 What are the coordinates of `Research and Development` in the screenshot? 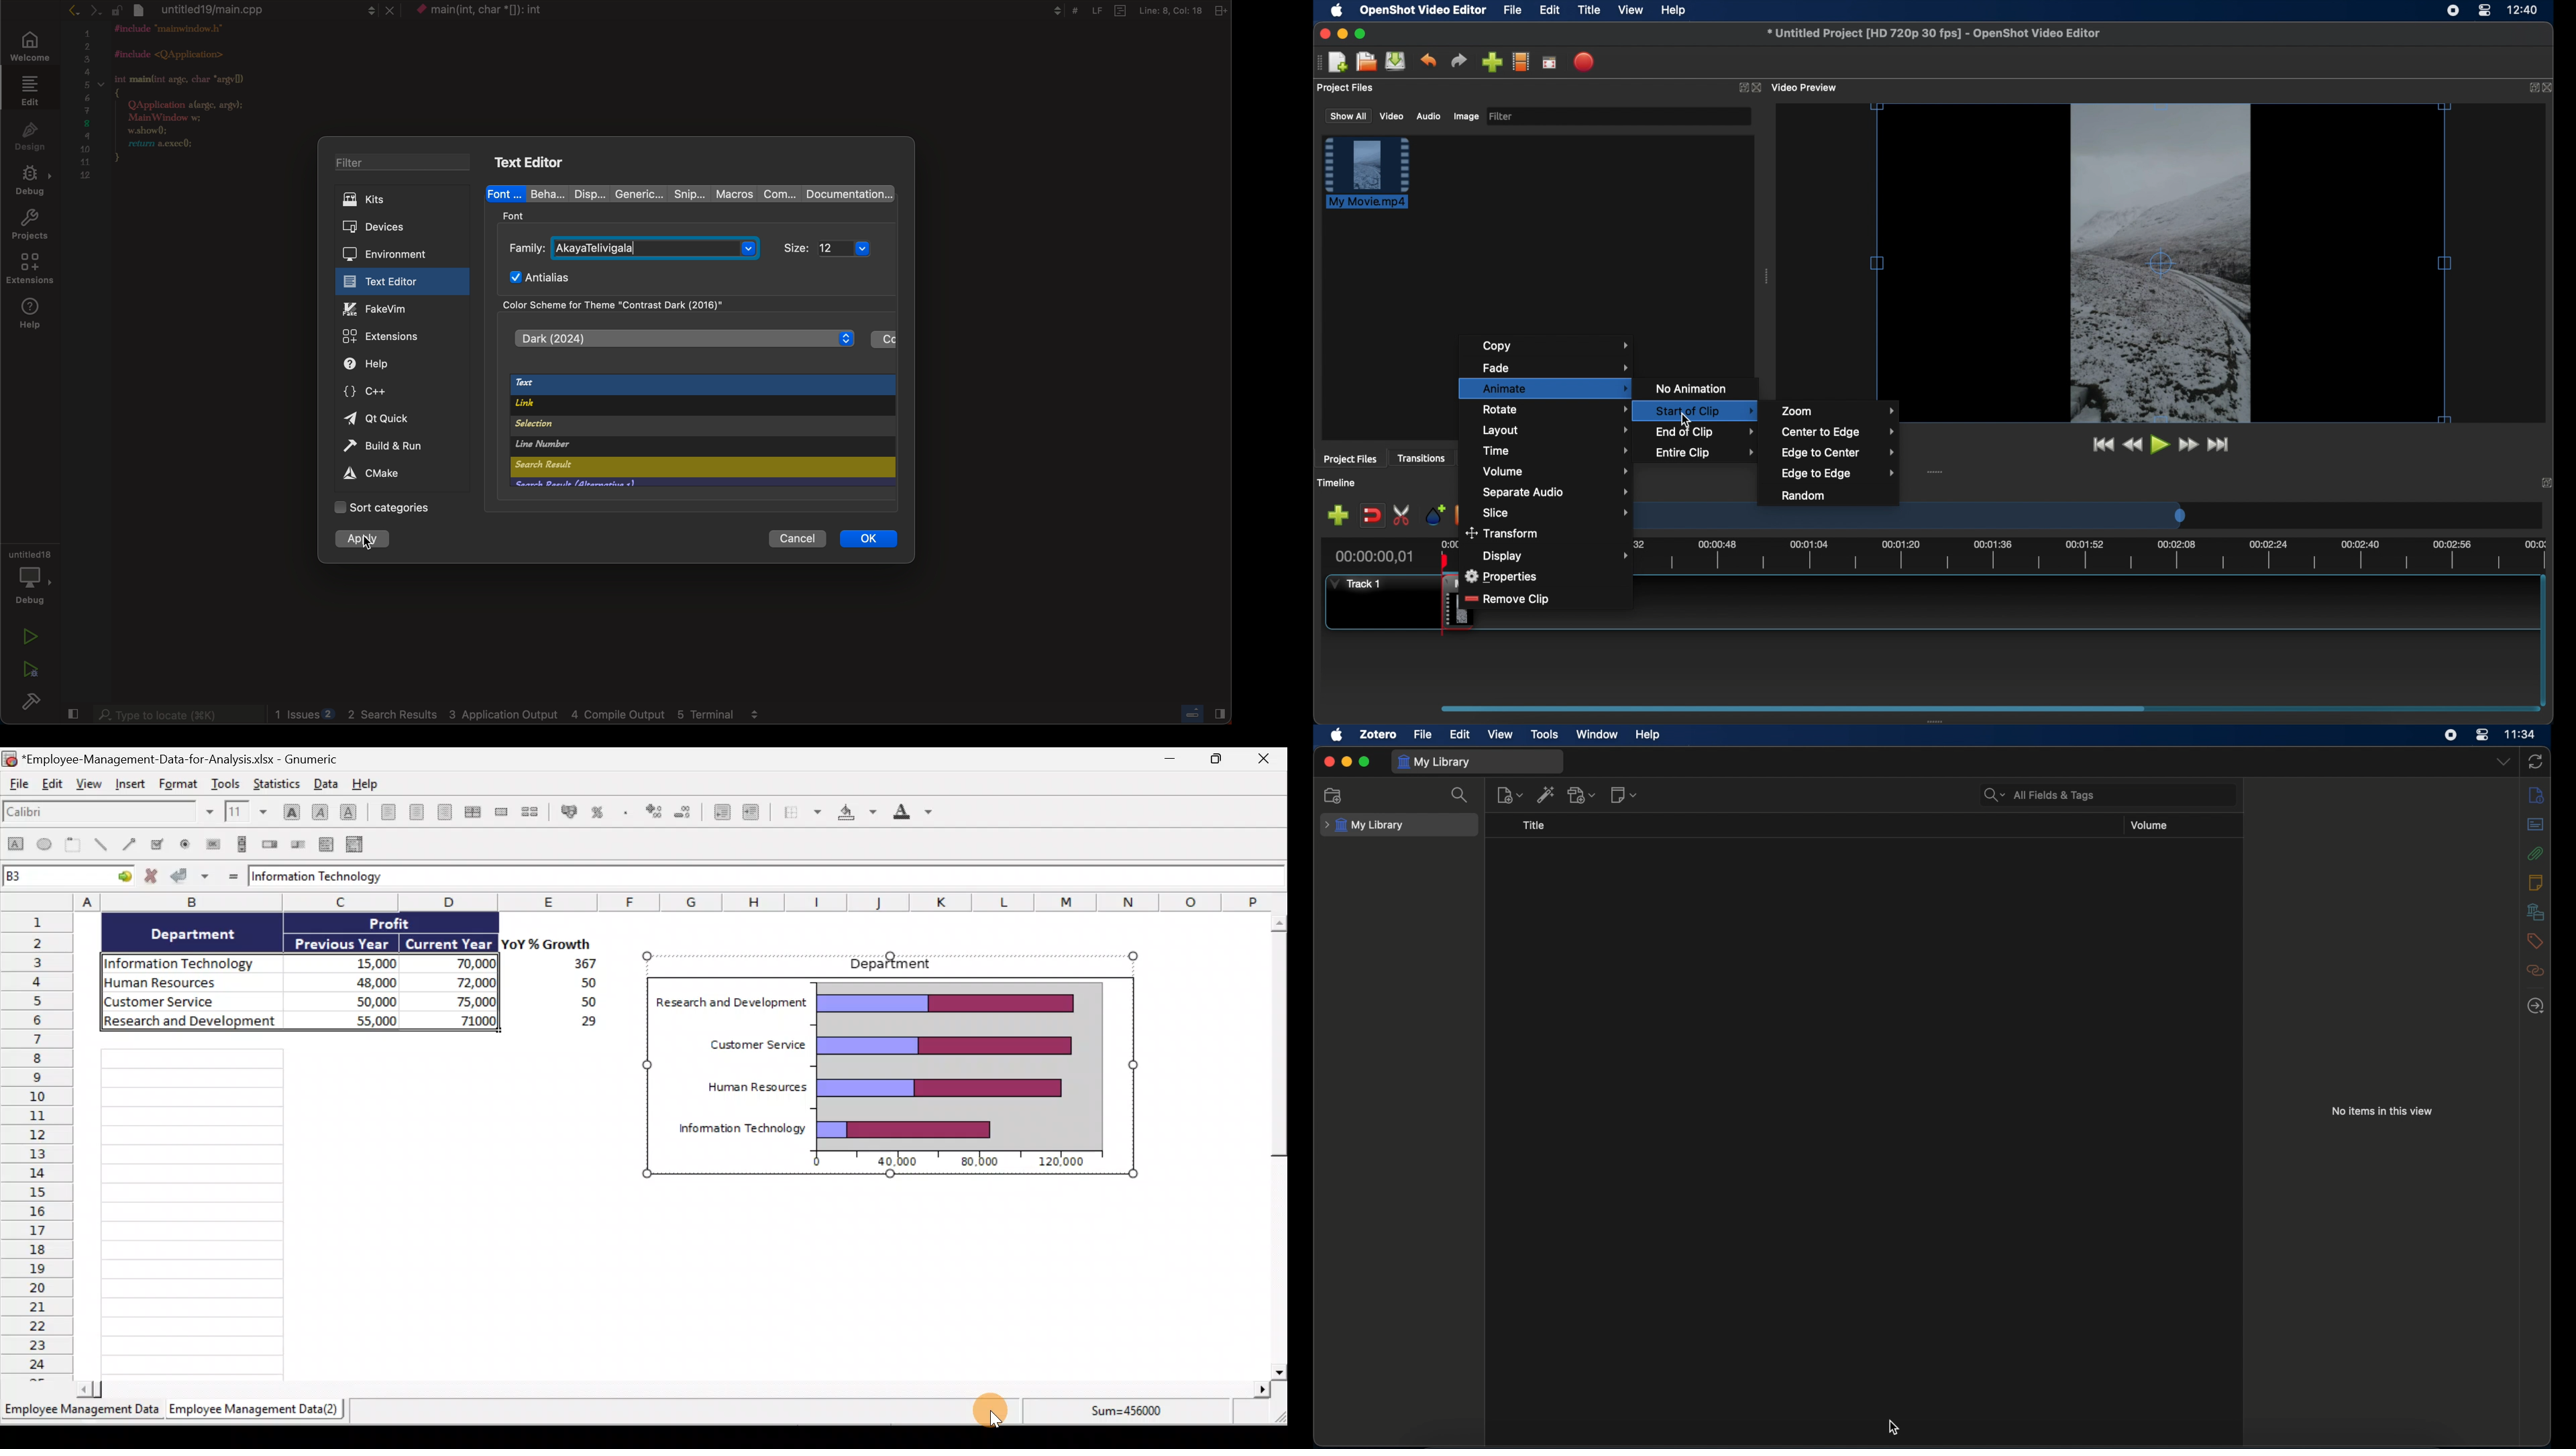 It's located at (190, 1024).